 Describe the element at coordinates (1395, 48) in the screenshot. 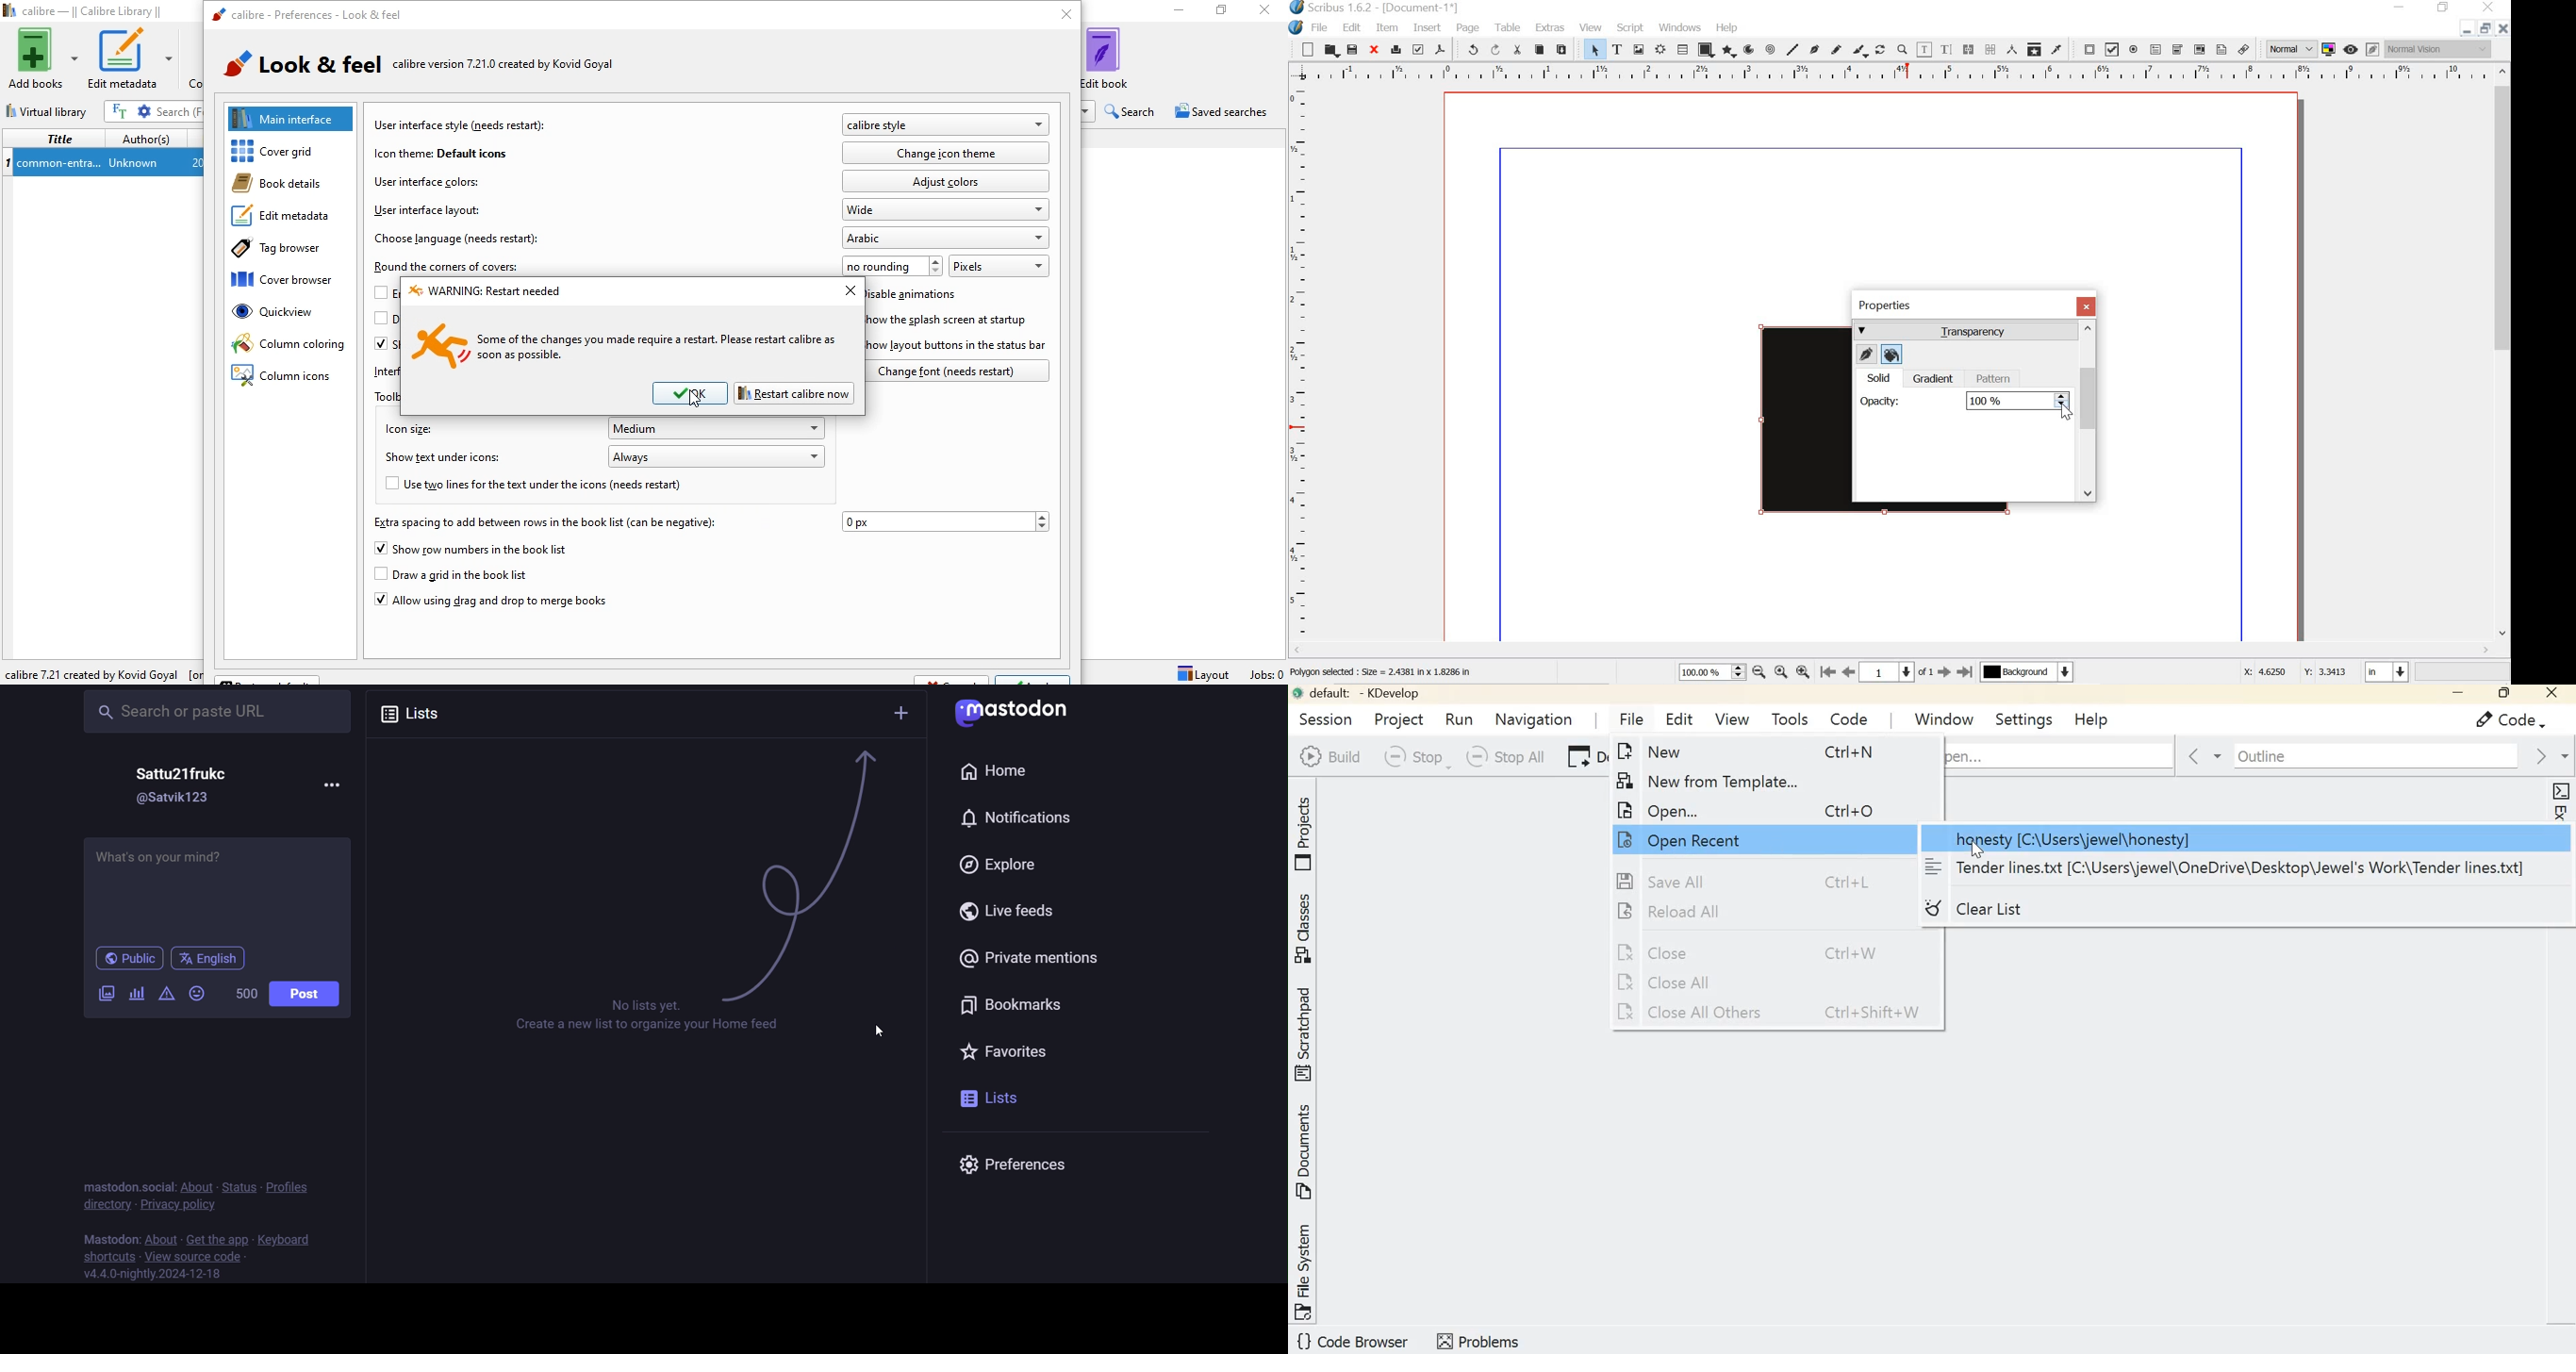

I see `print` at that location.